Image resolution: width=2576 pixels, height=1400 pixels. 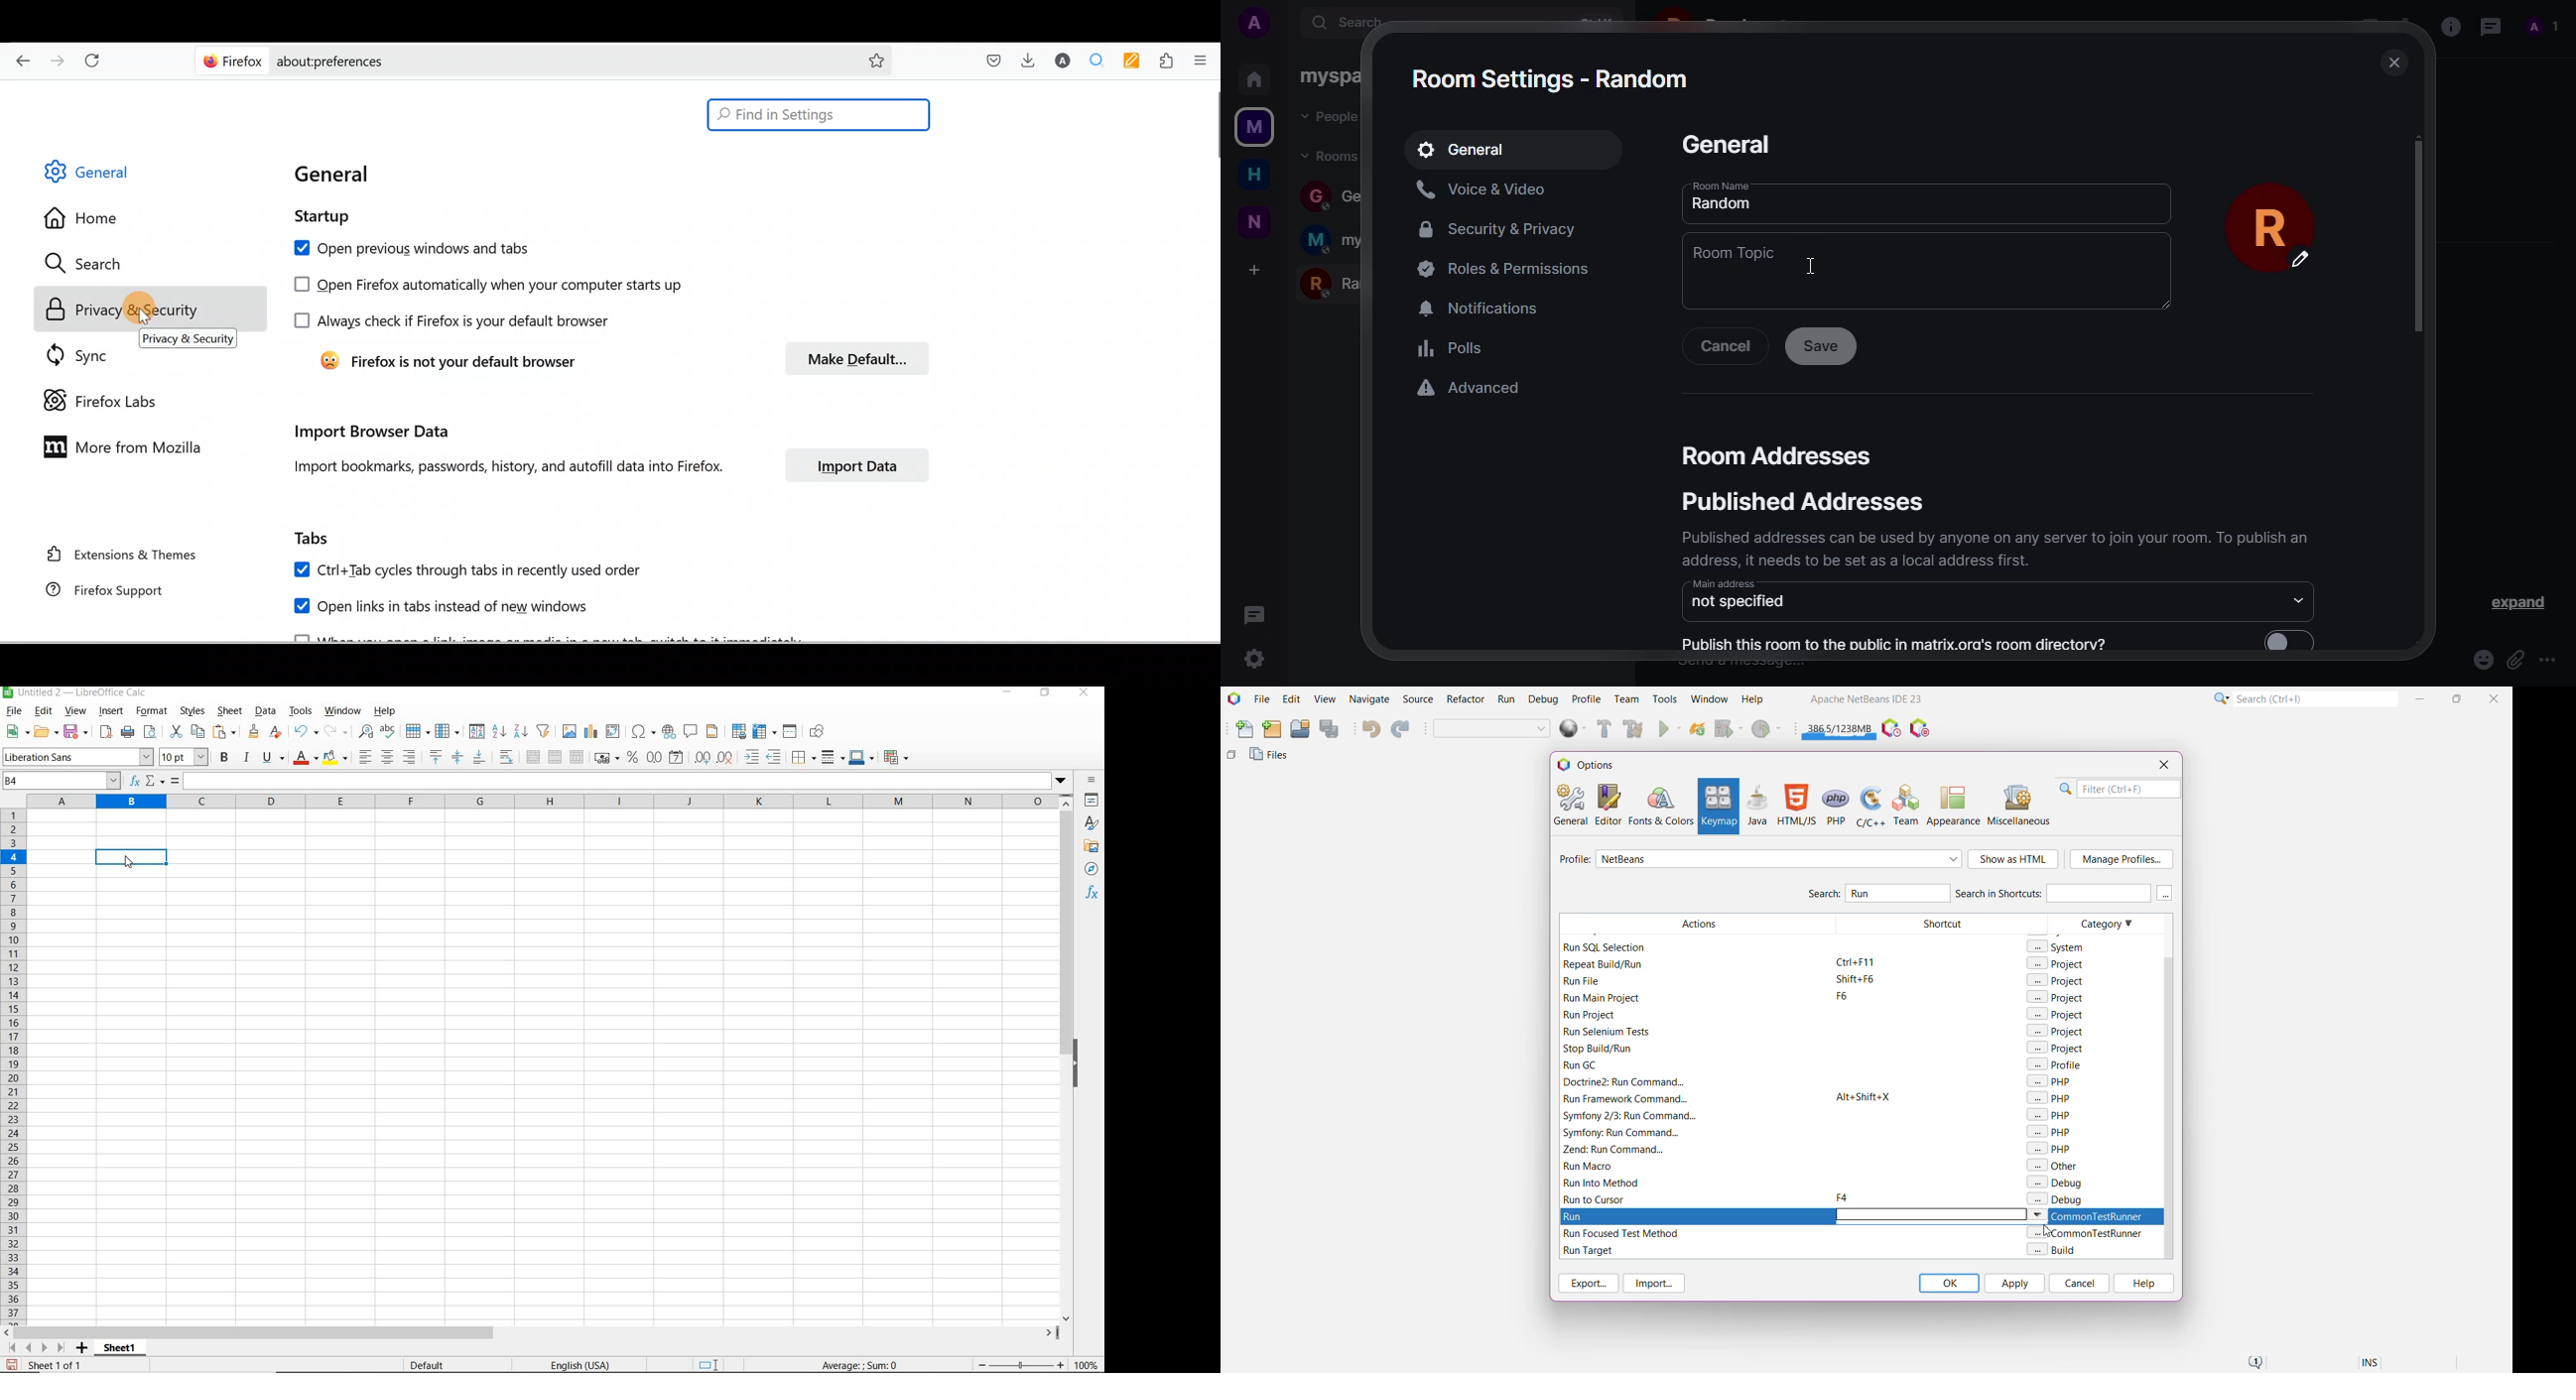 What do you see at coordinates (232, 711) in the screenshot?
I see `sheet` at bounding box center [232, 711].